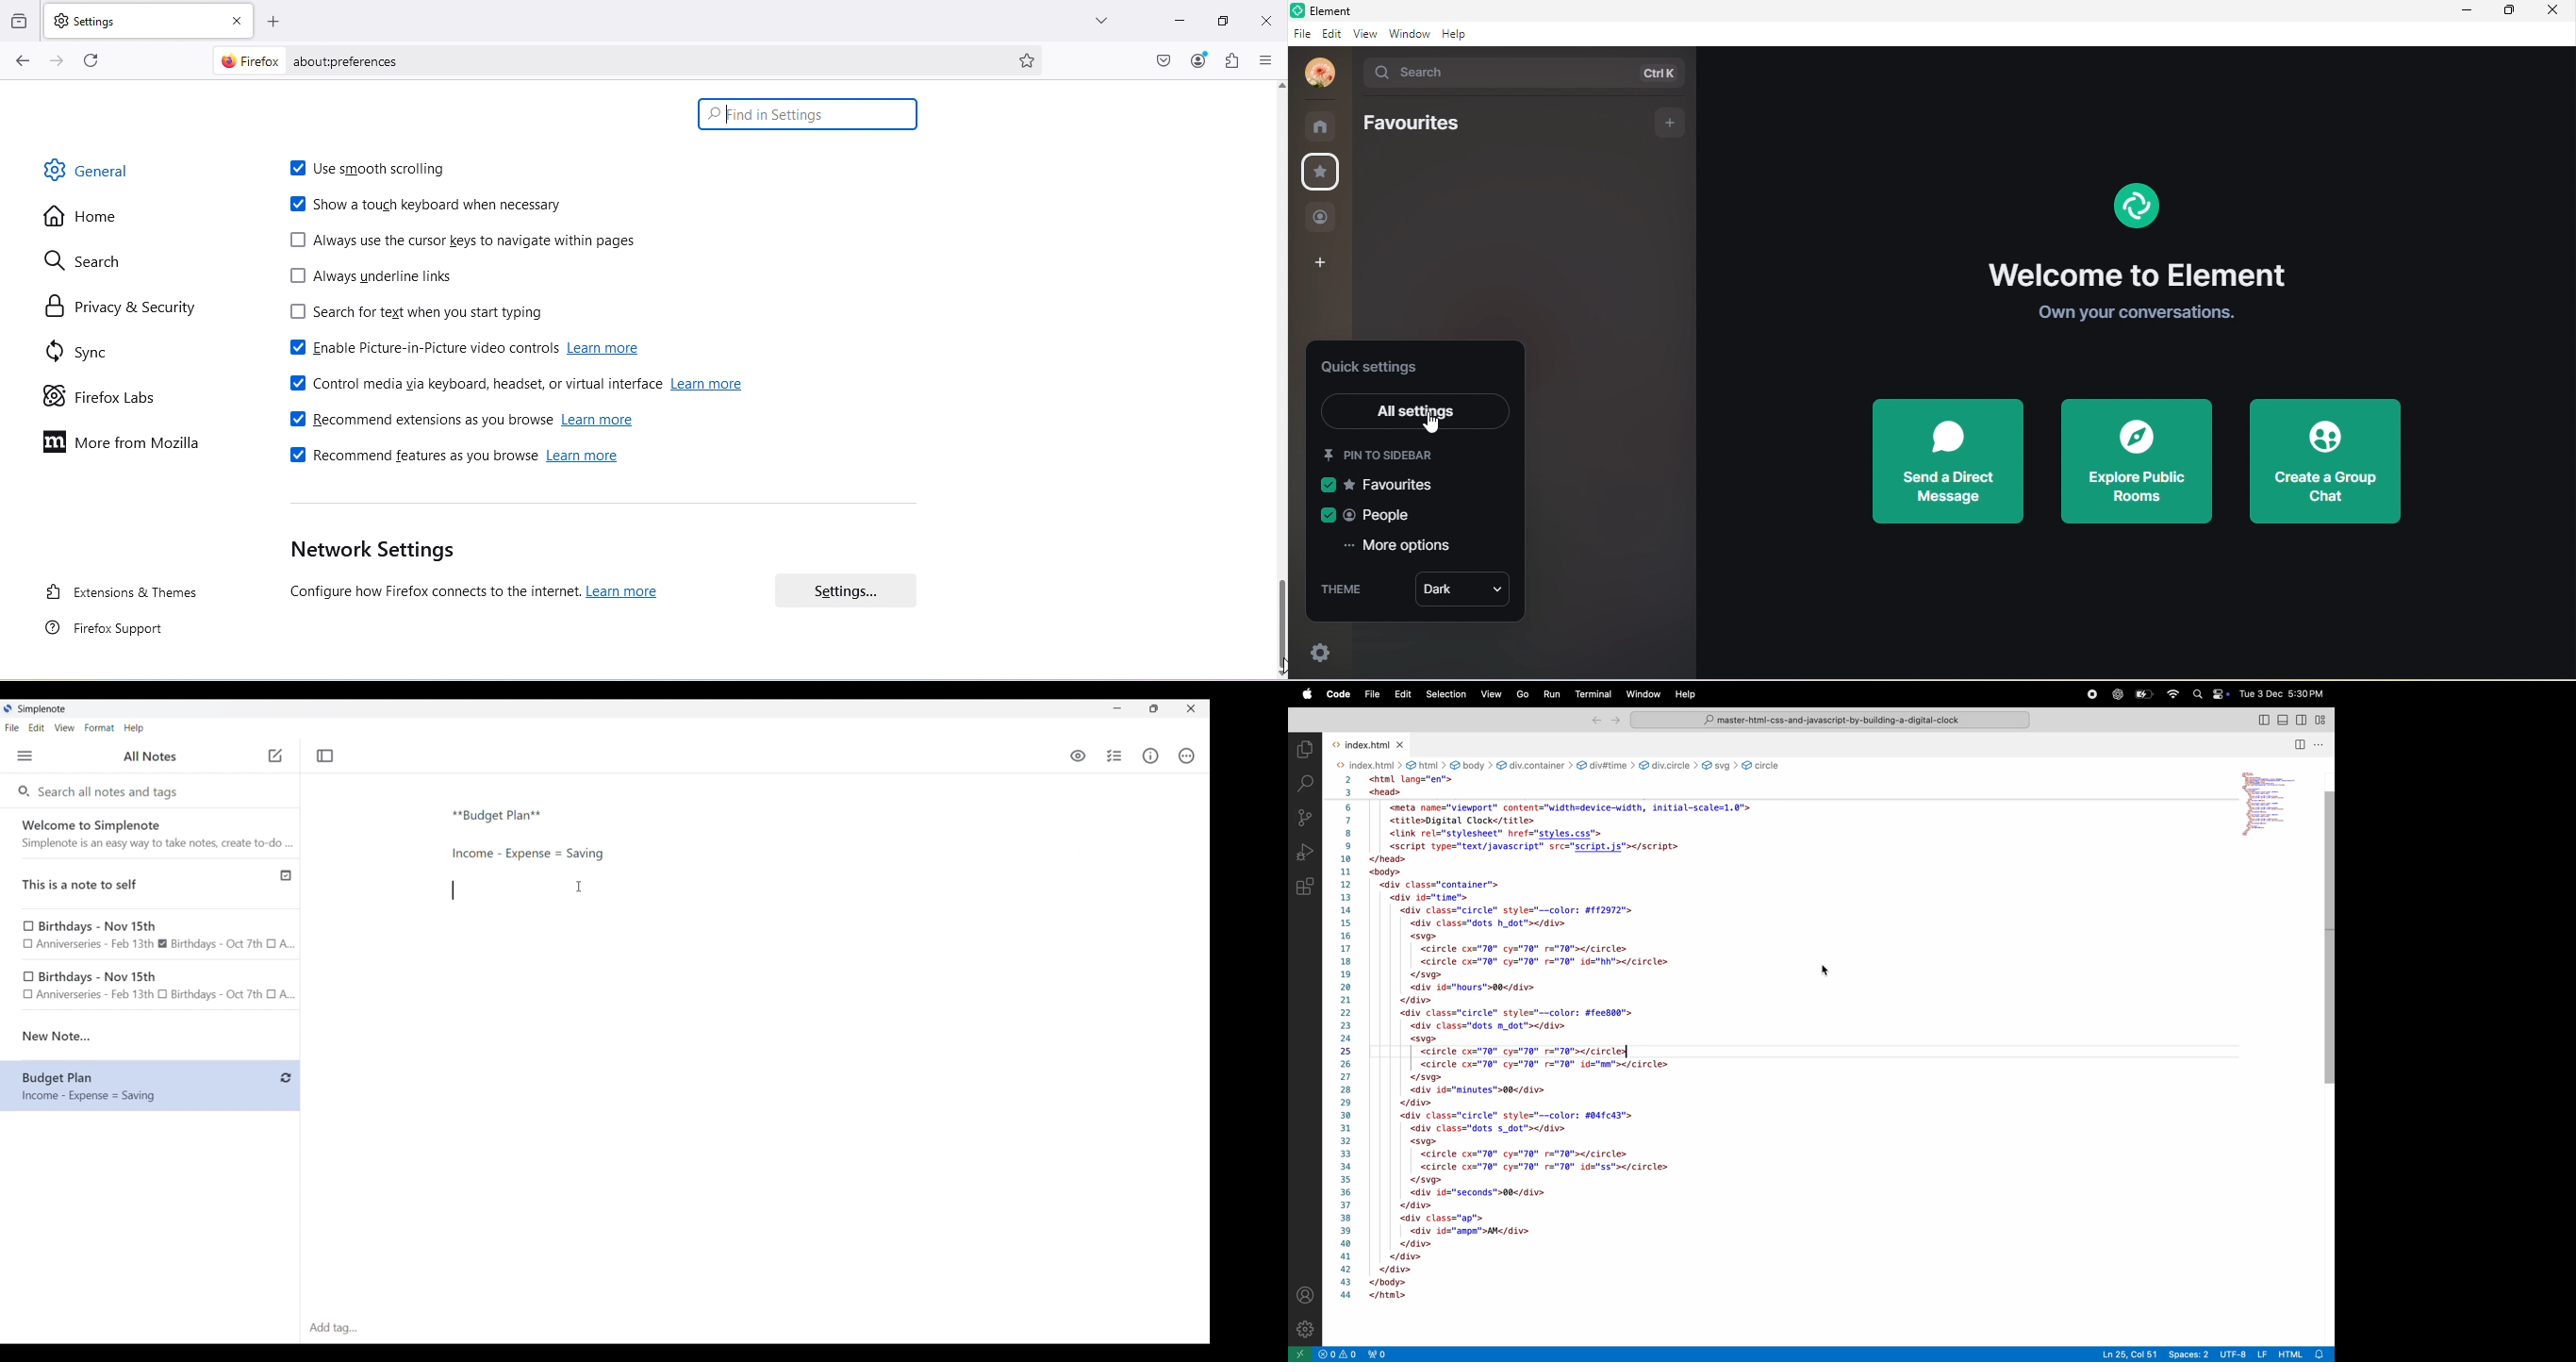  I want to click on ln 25 col 51, so click(2130, 1353).